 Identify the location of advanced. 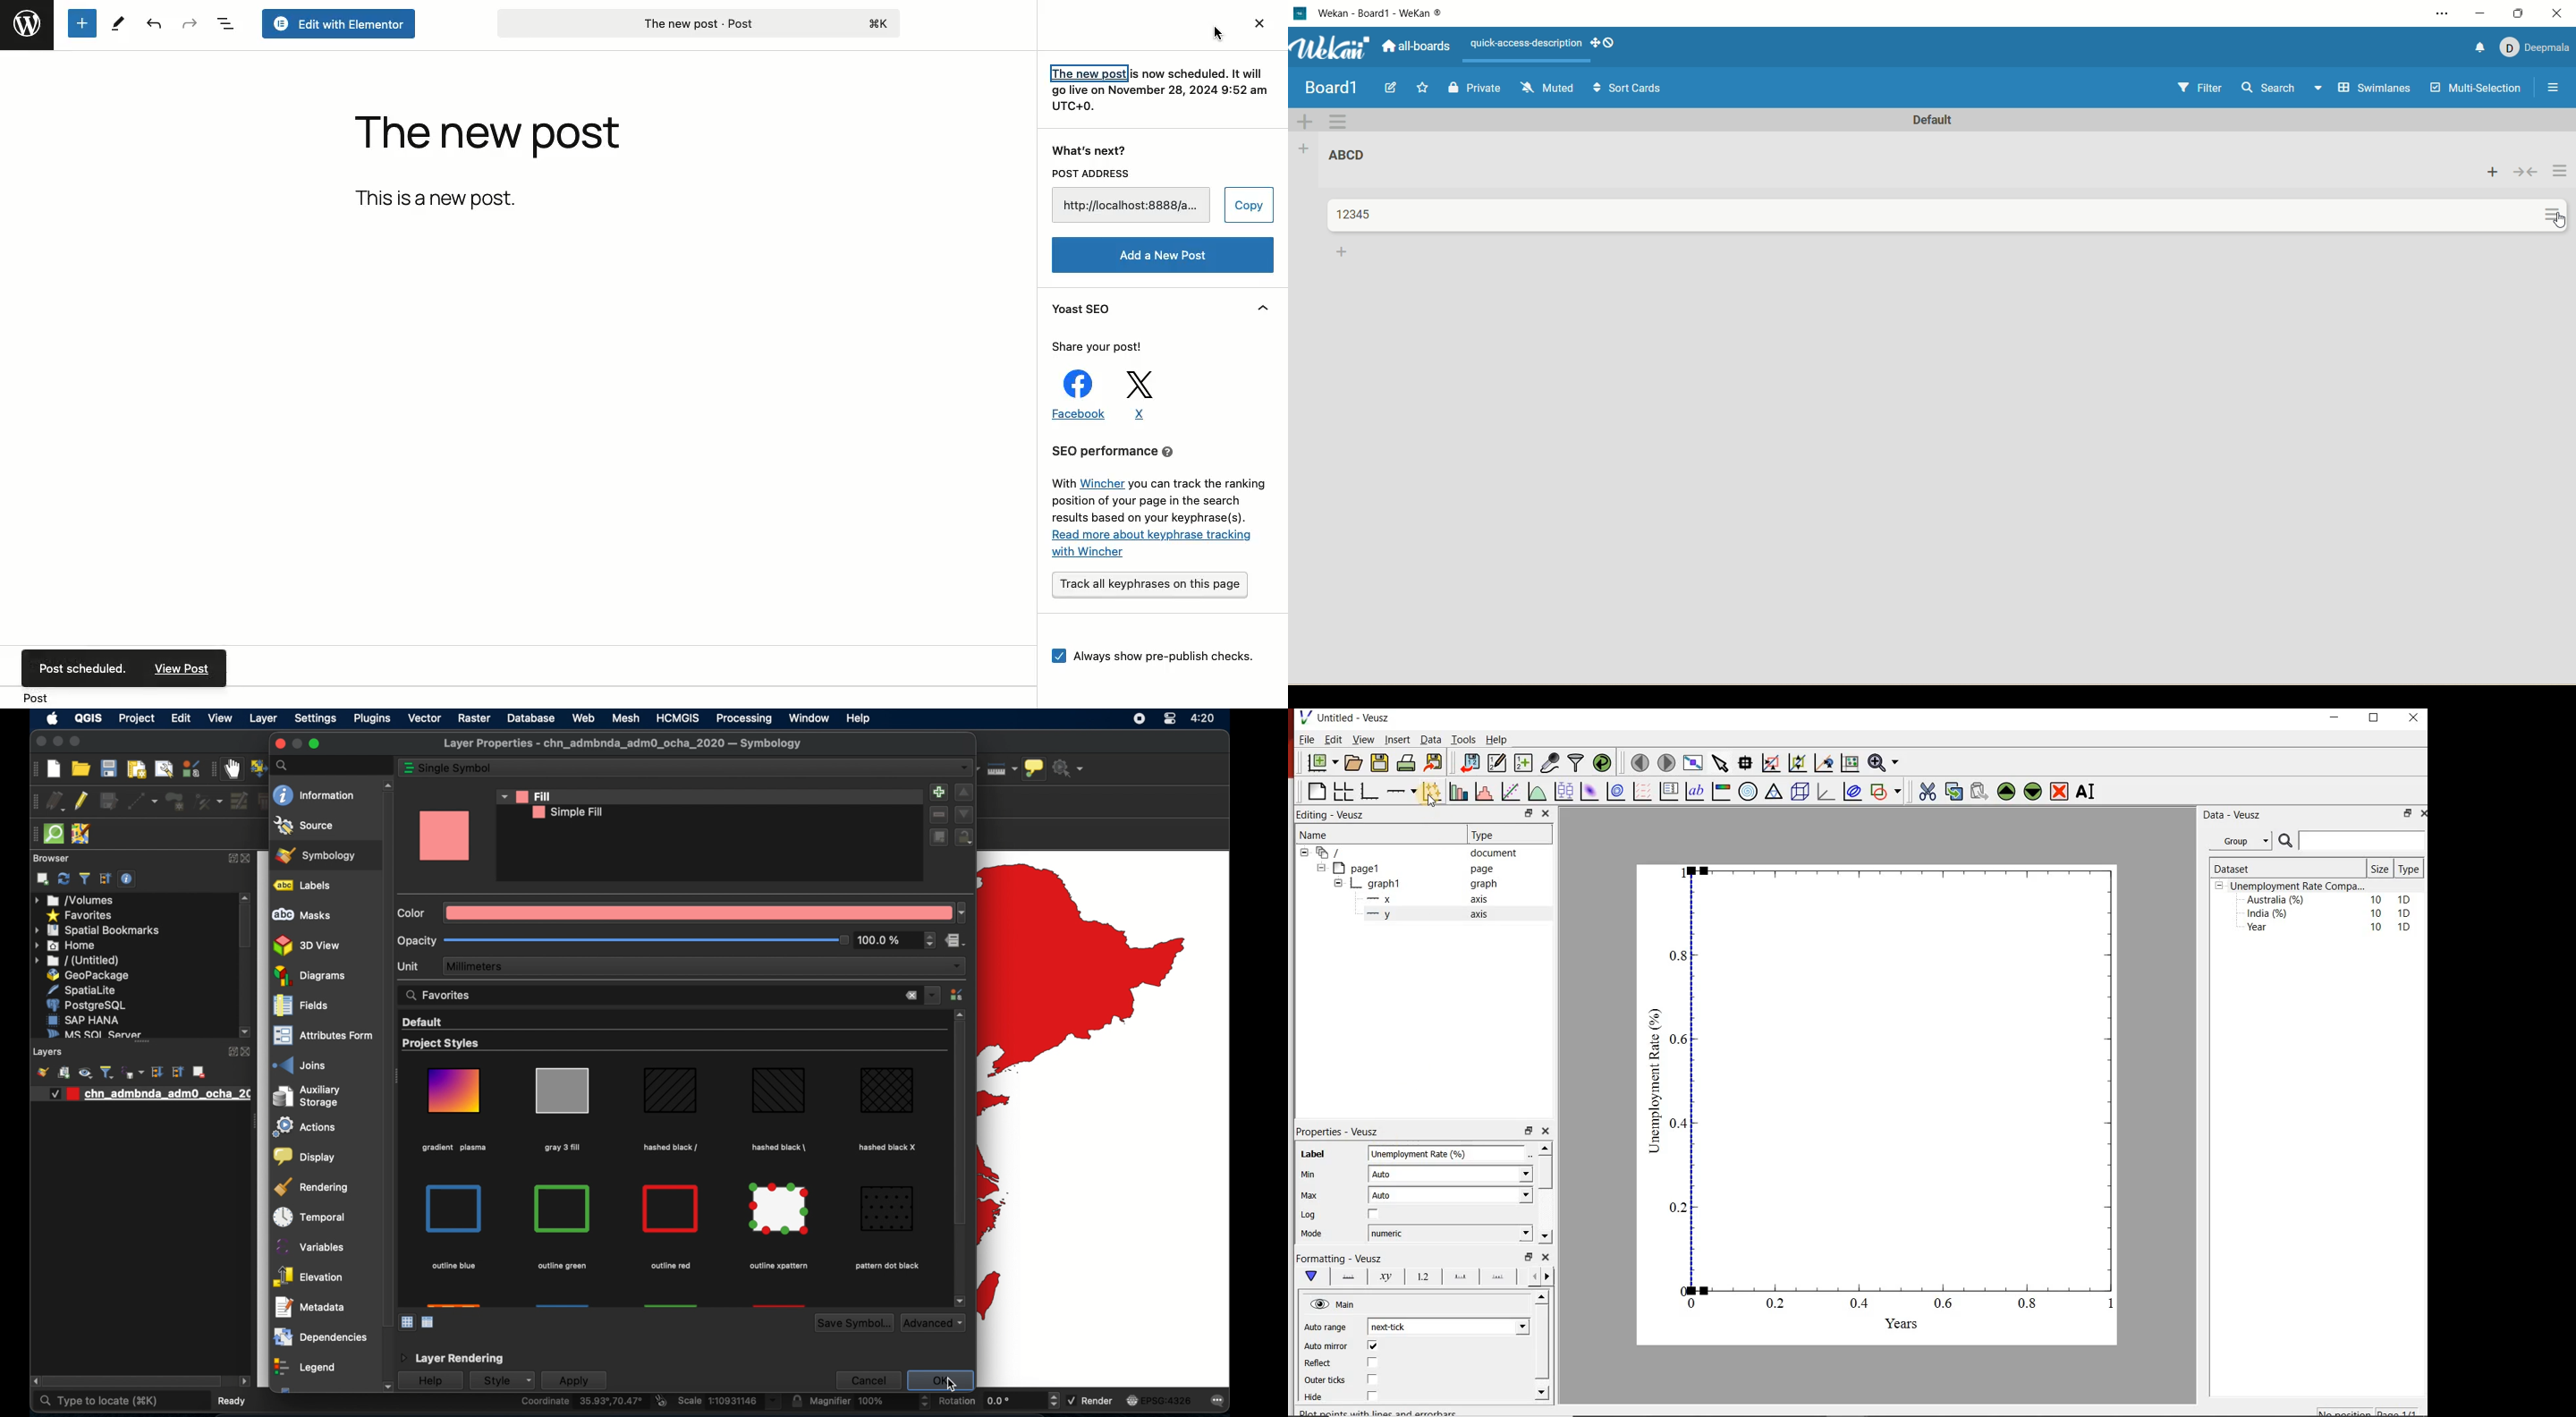
(933, 1323).